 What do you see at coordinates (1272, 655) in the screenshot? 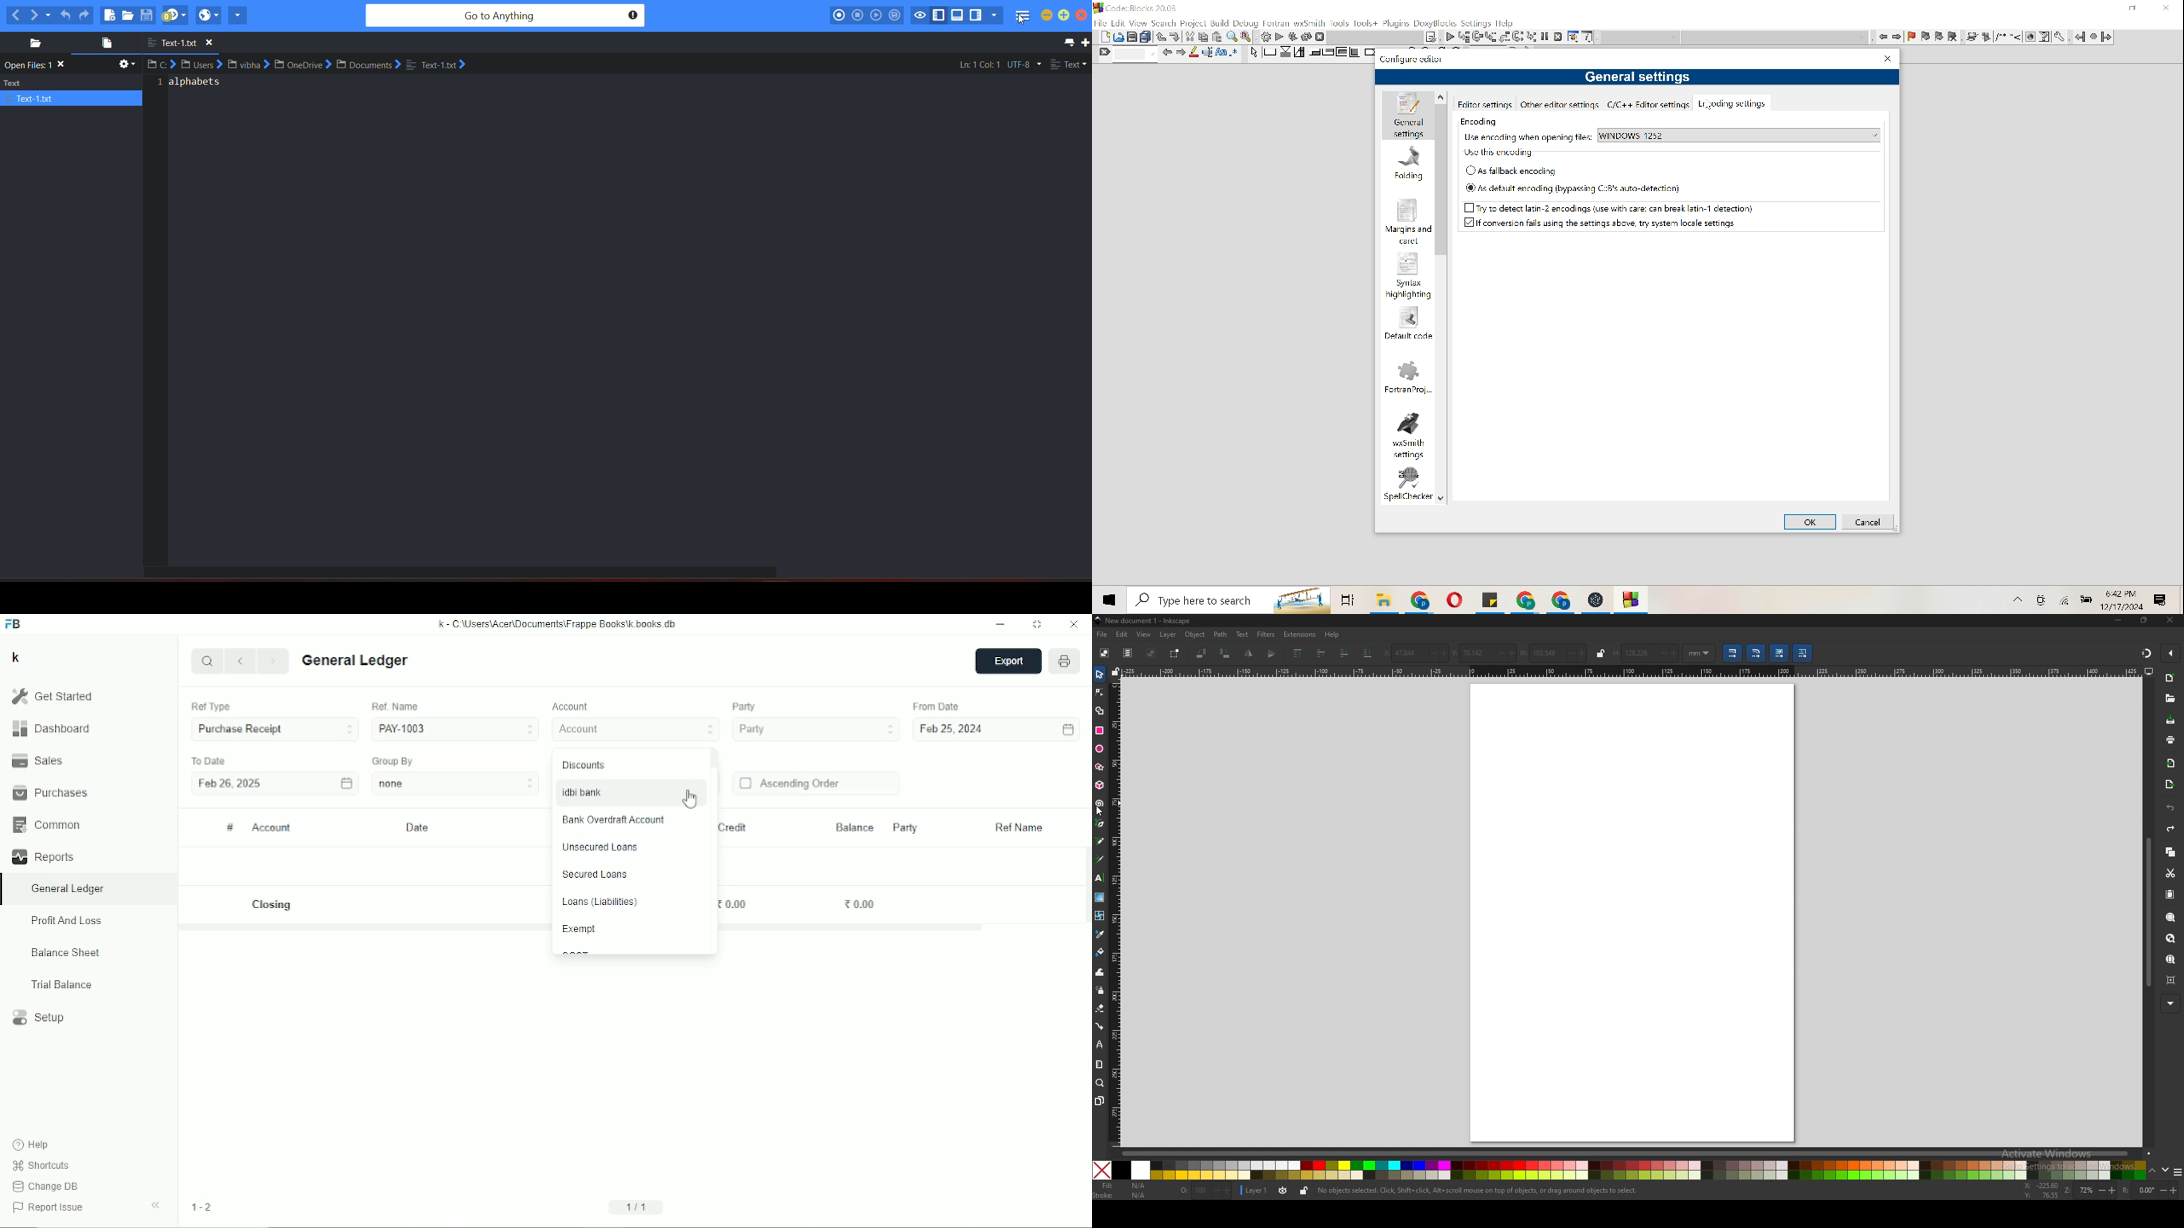
I see `flip vertical` at bounding box center [1272, 655].